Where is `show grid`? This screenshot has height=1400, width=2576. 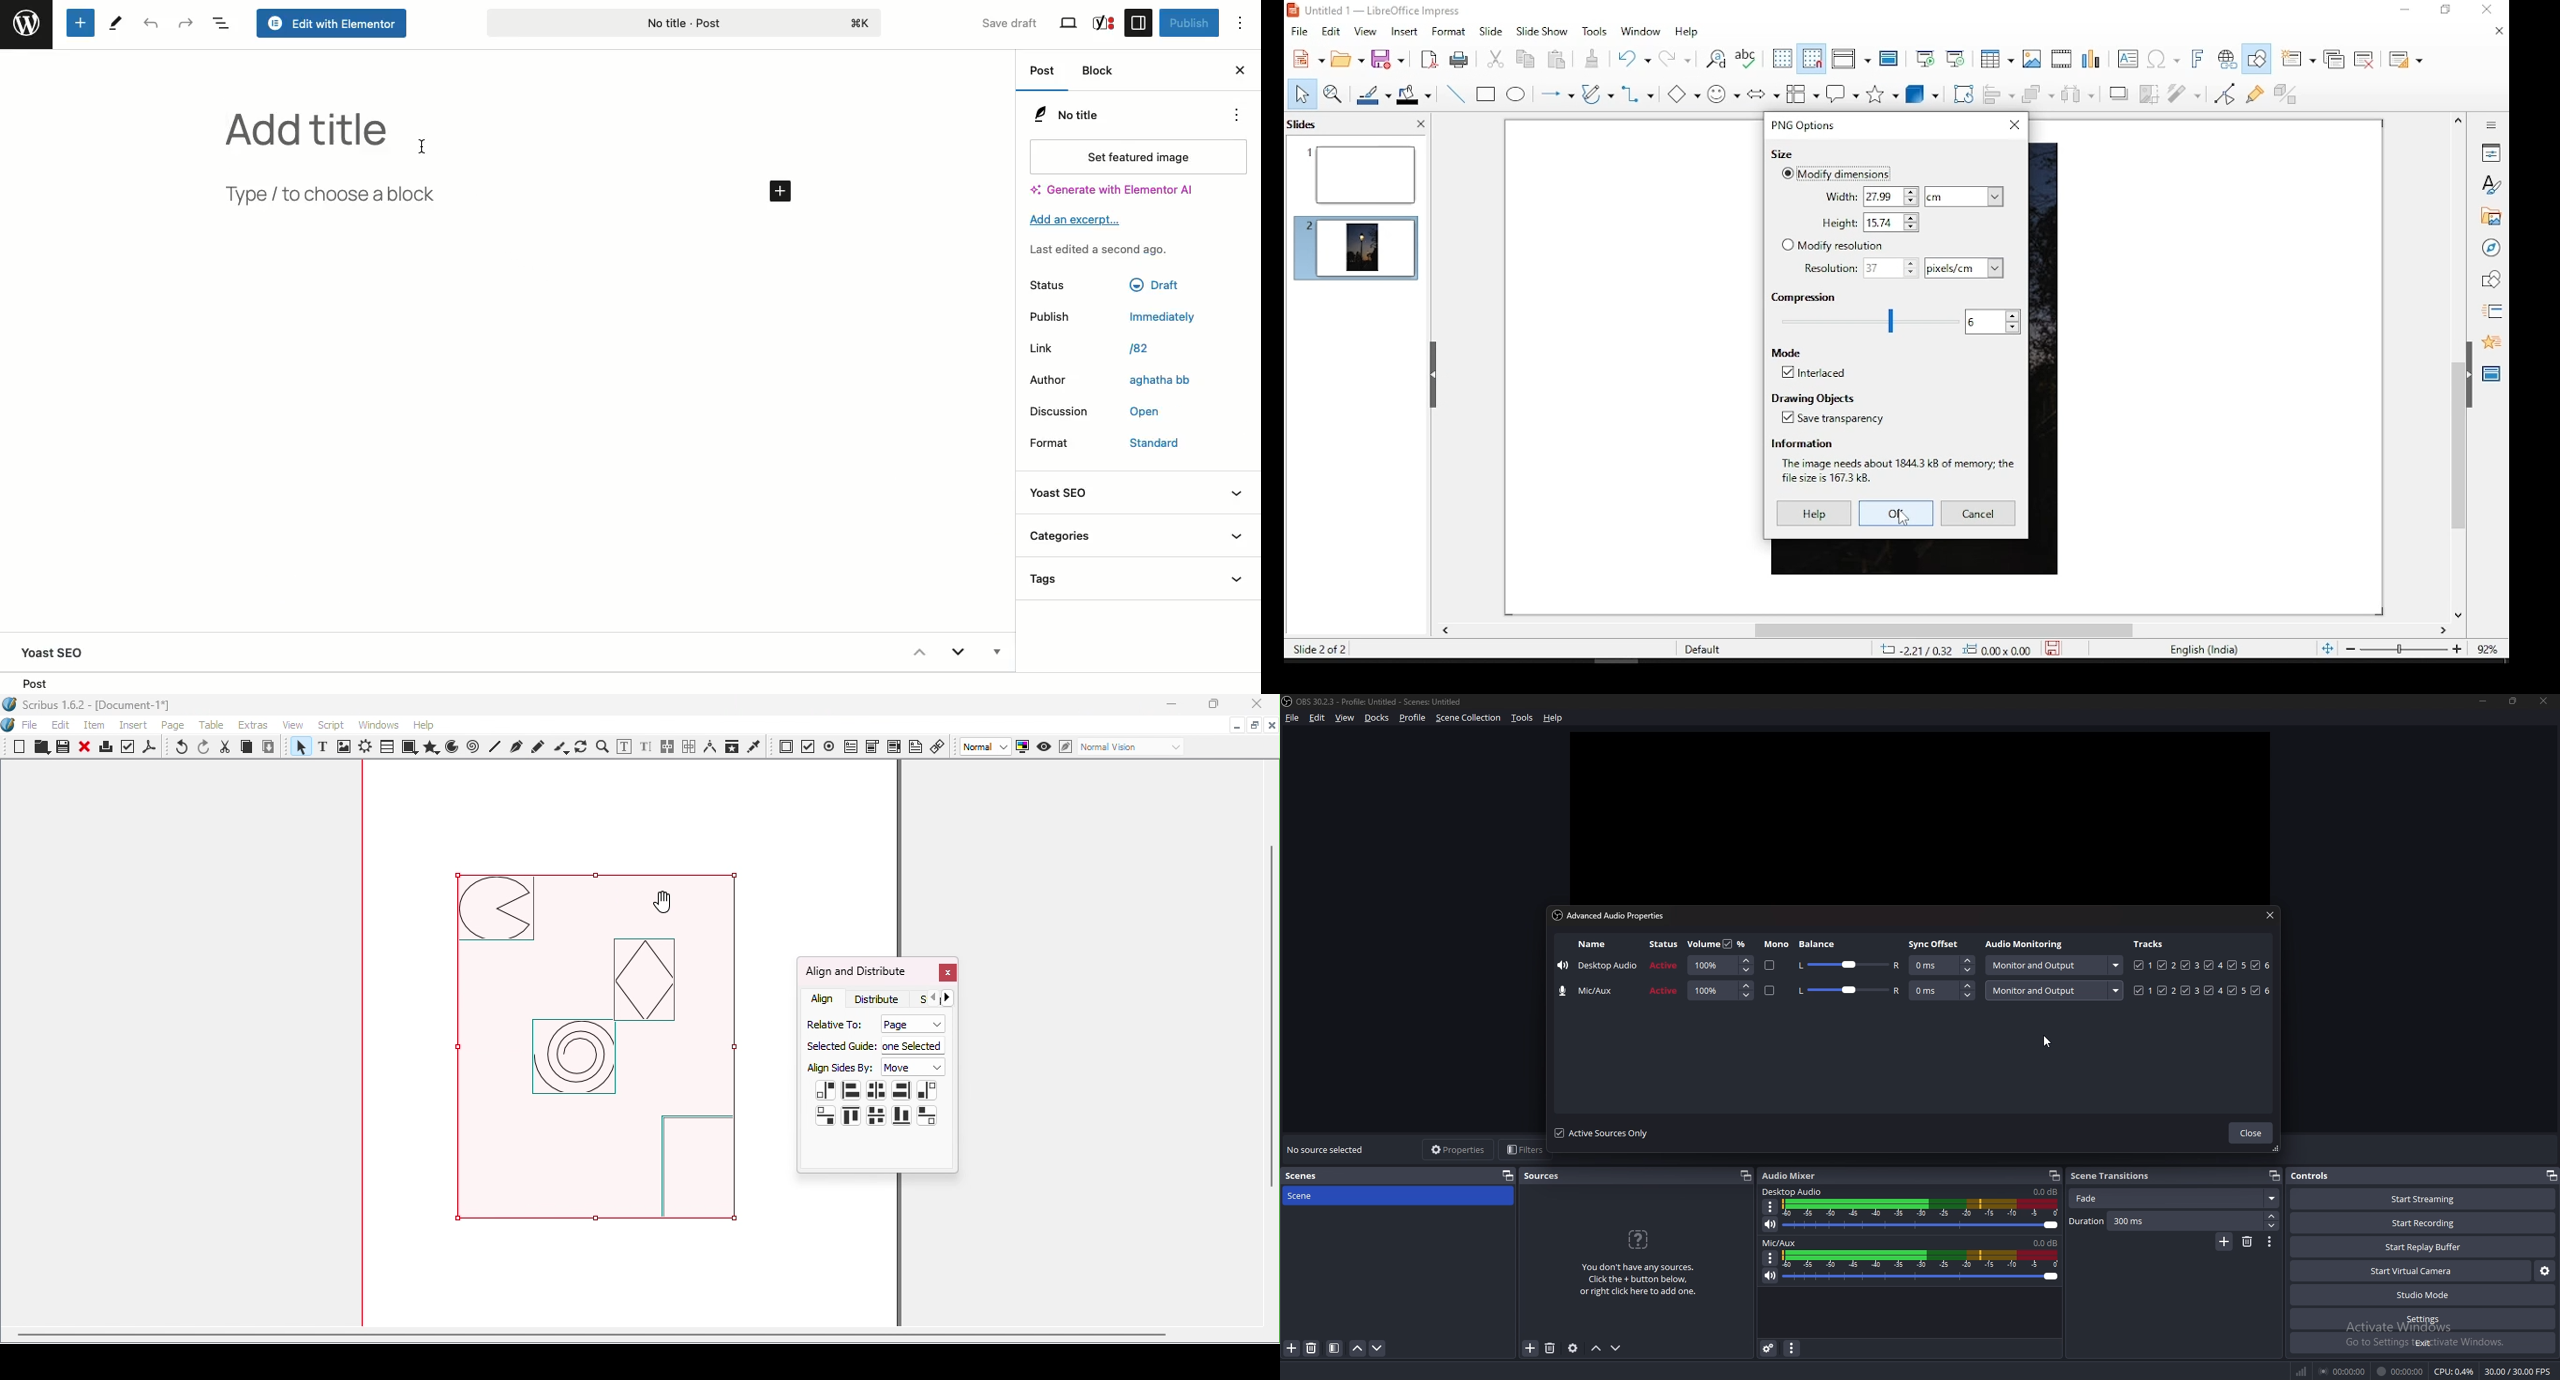
show grid is located at coordinates (1781, 58).